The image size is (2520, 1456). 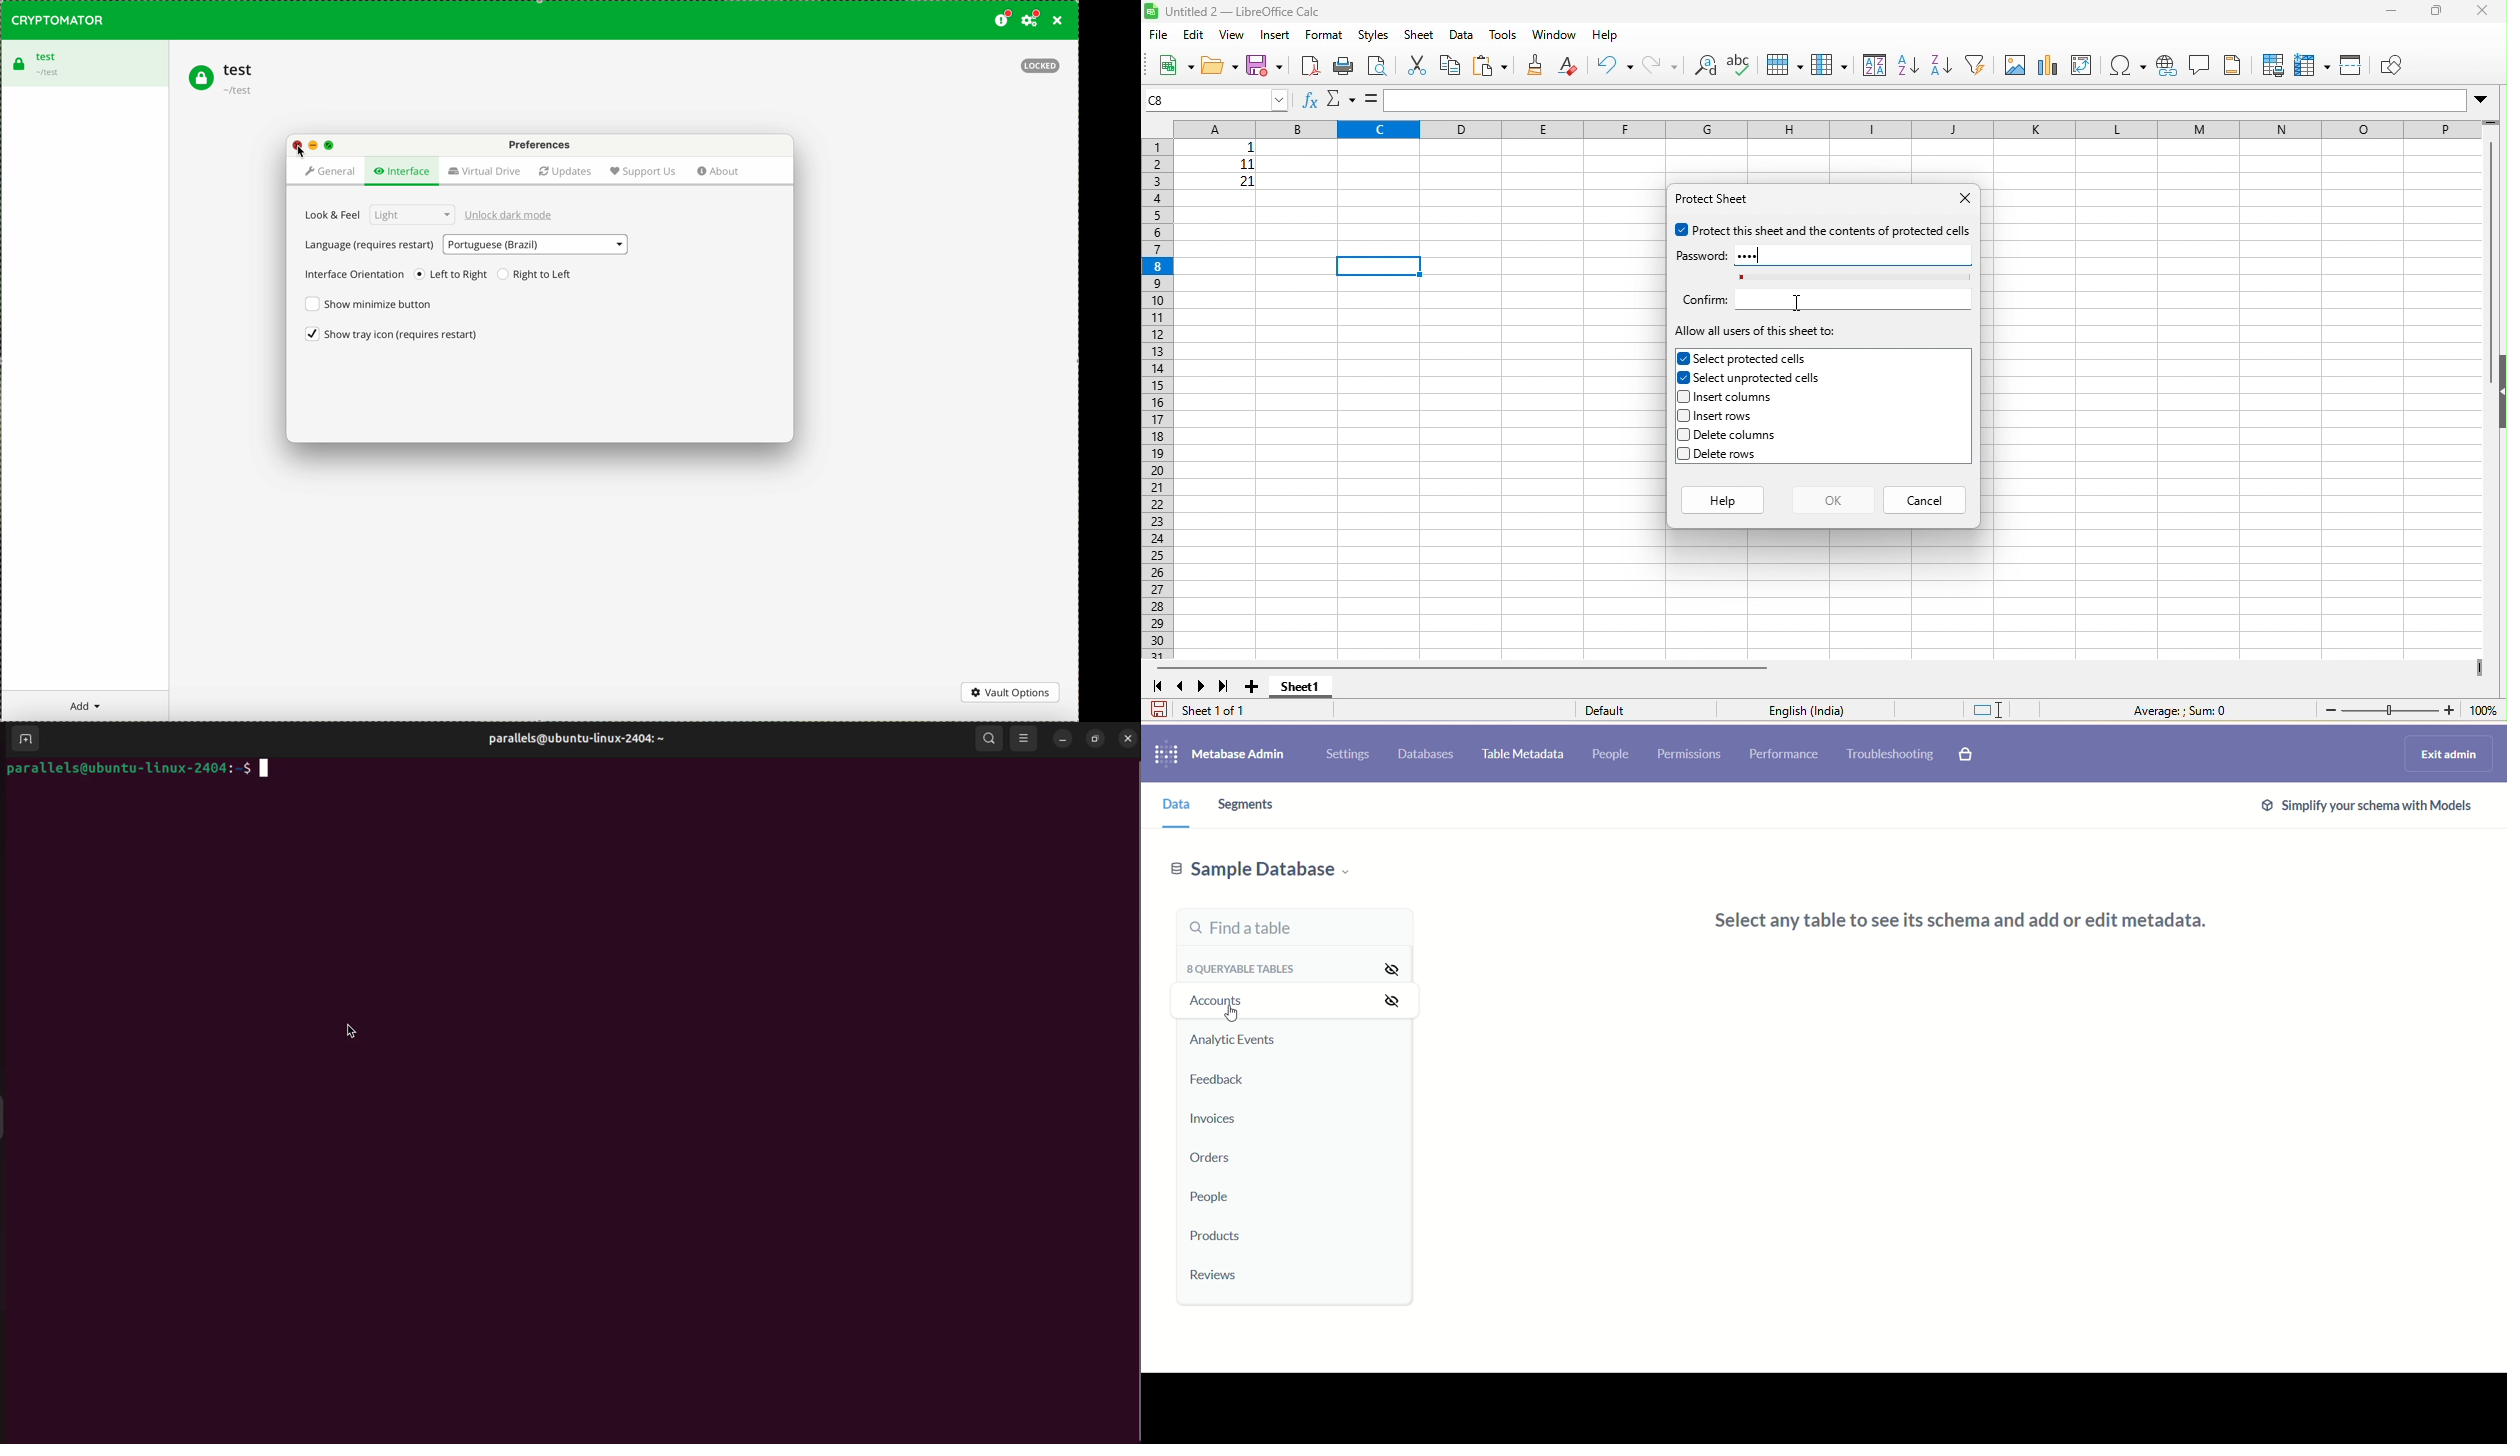 What do you see at coordinates (1956, 199) in the screenshot?
I see `close` at bounding box center [1956, 199].